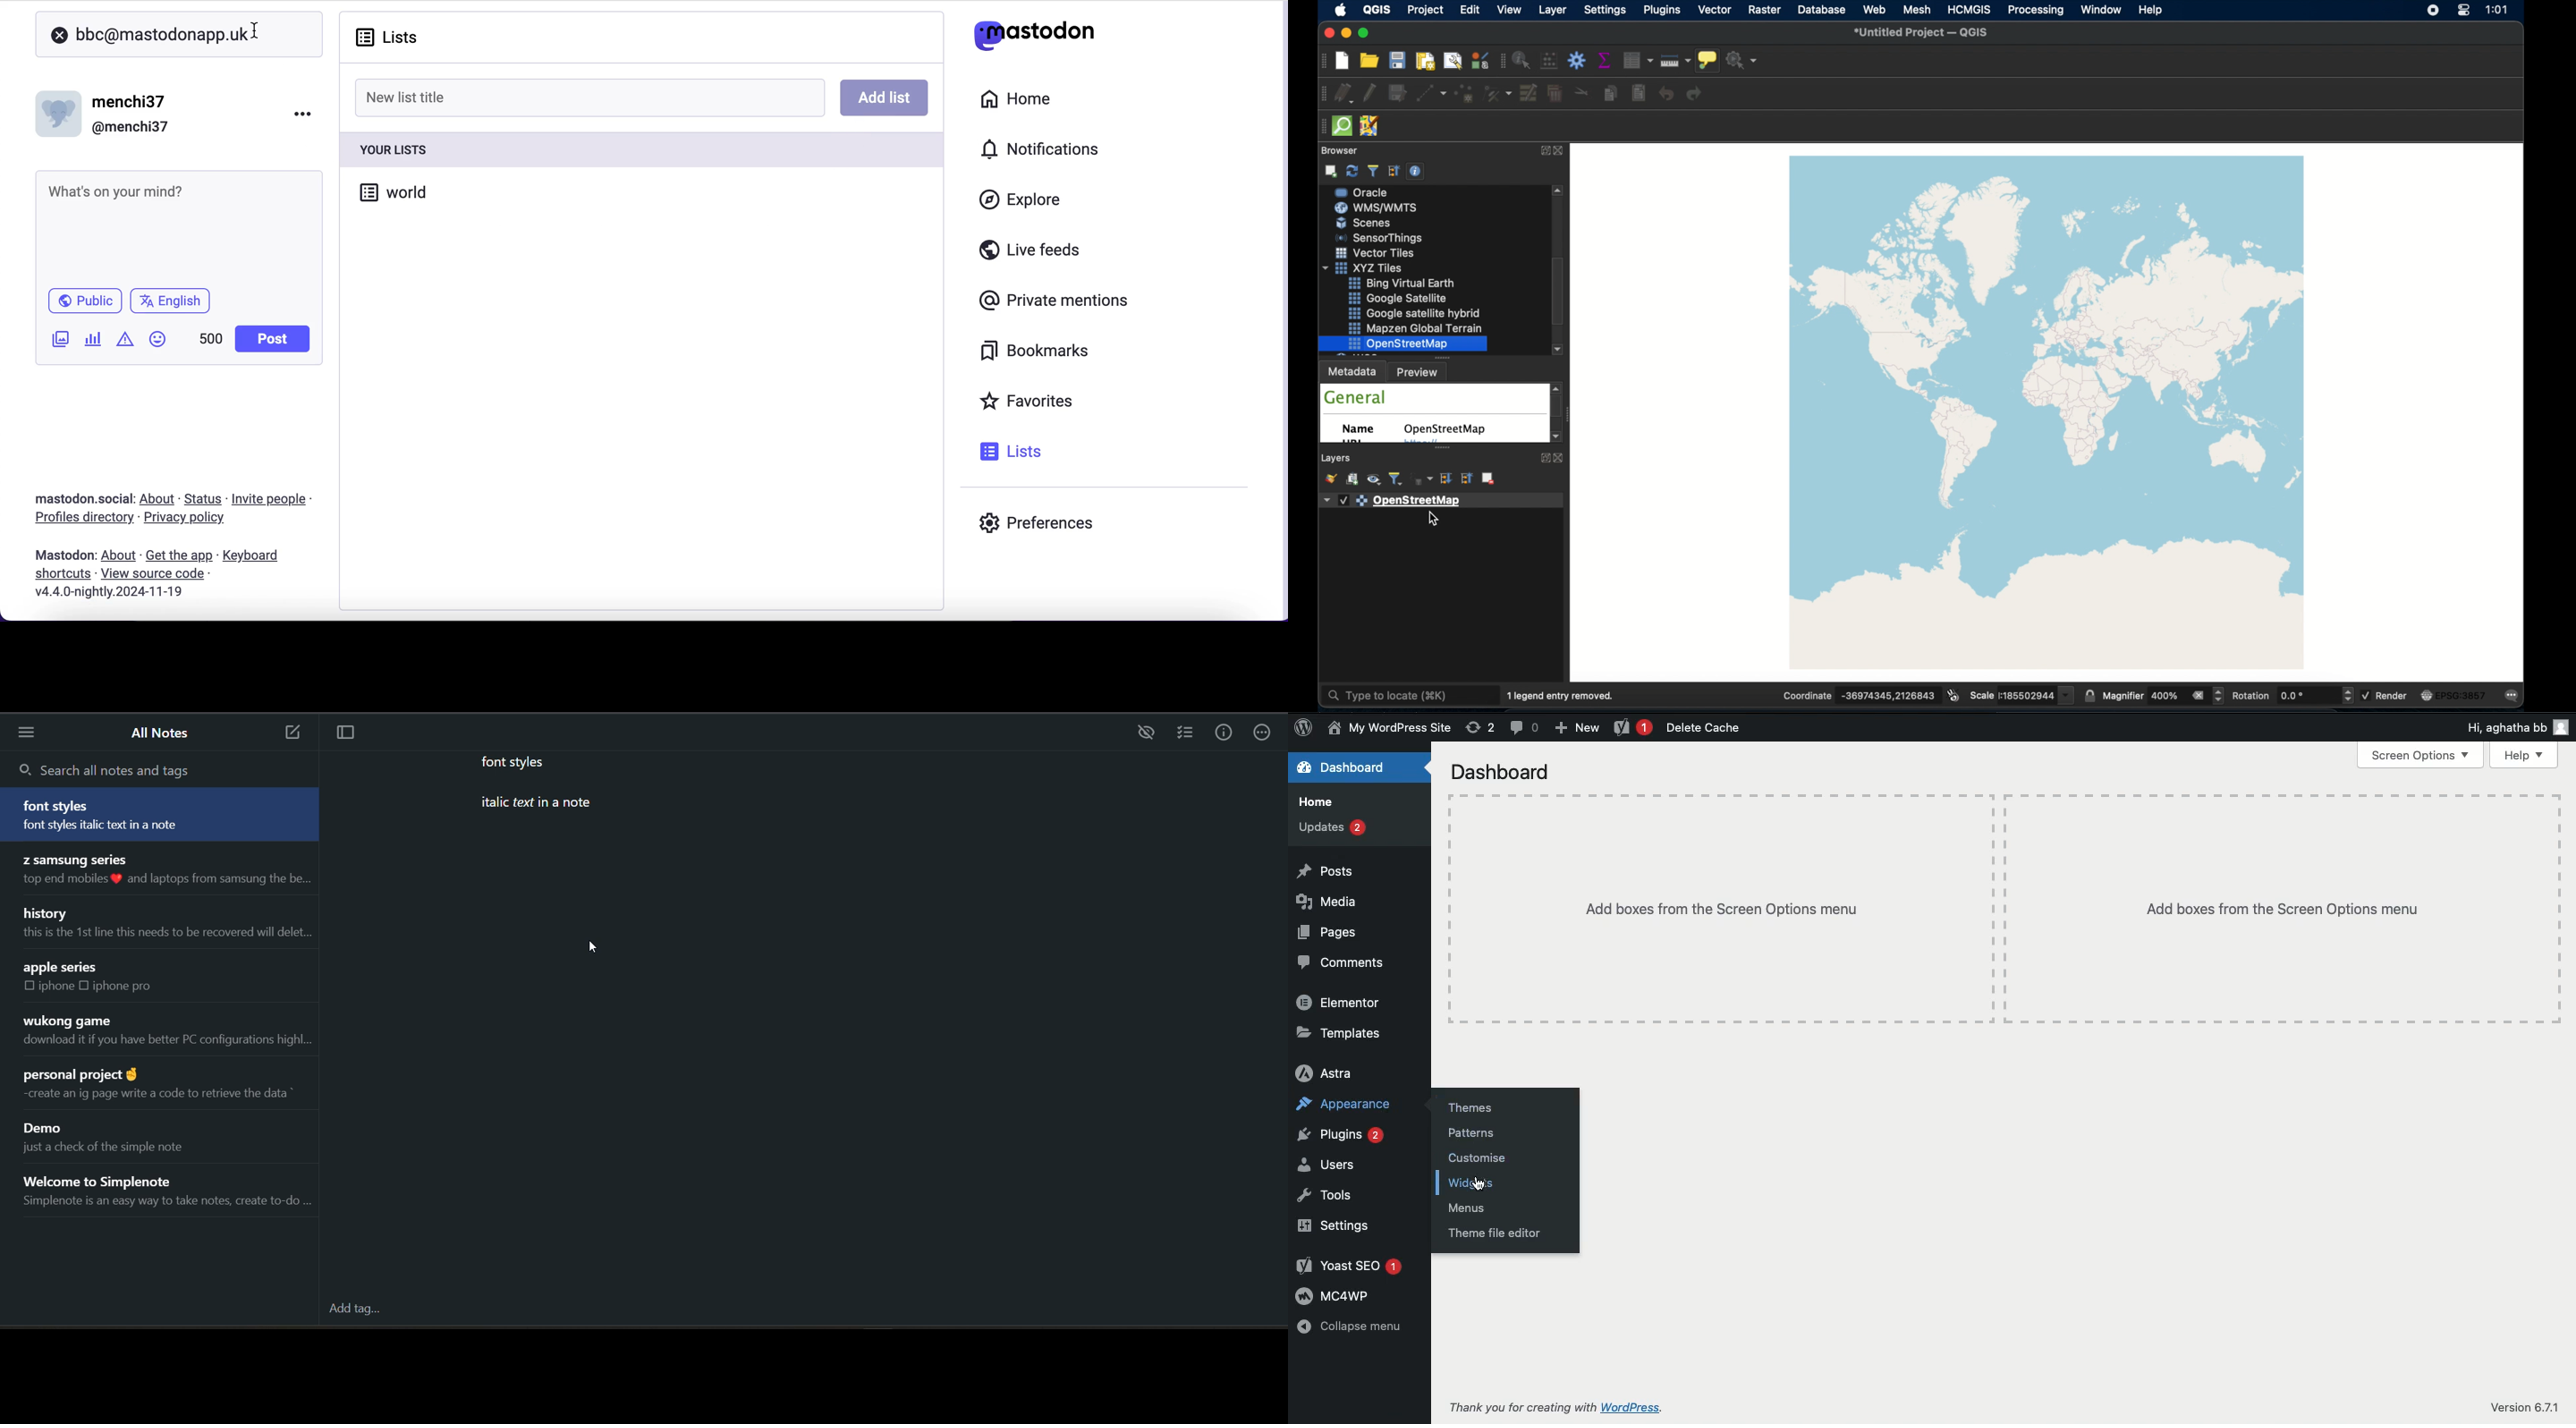 The width and height of the screenshot is (2576, 1428). I want to click on Home, so click(1329, 803).